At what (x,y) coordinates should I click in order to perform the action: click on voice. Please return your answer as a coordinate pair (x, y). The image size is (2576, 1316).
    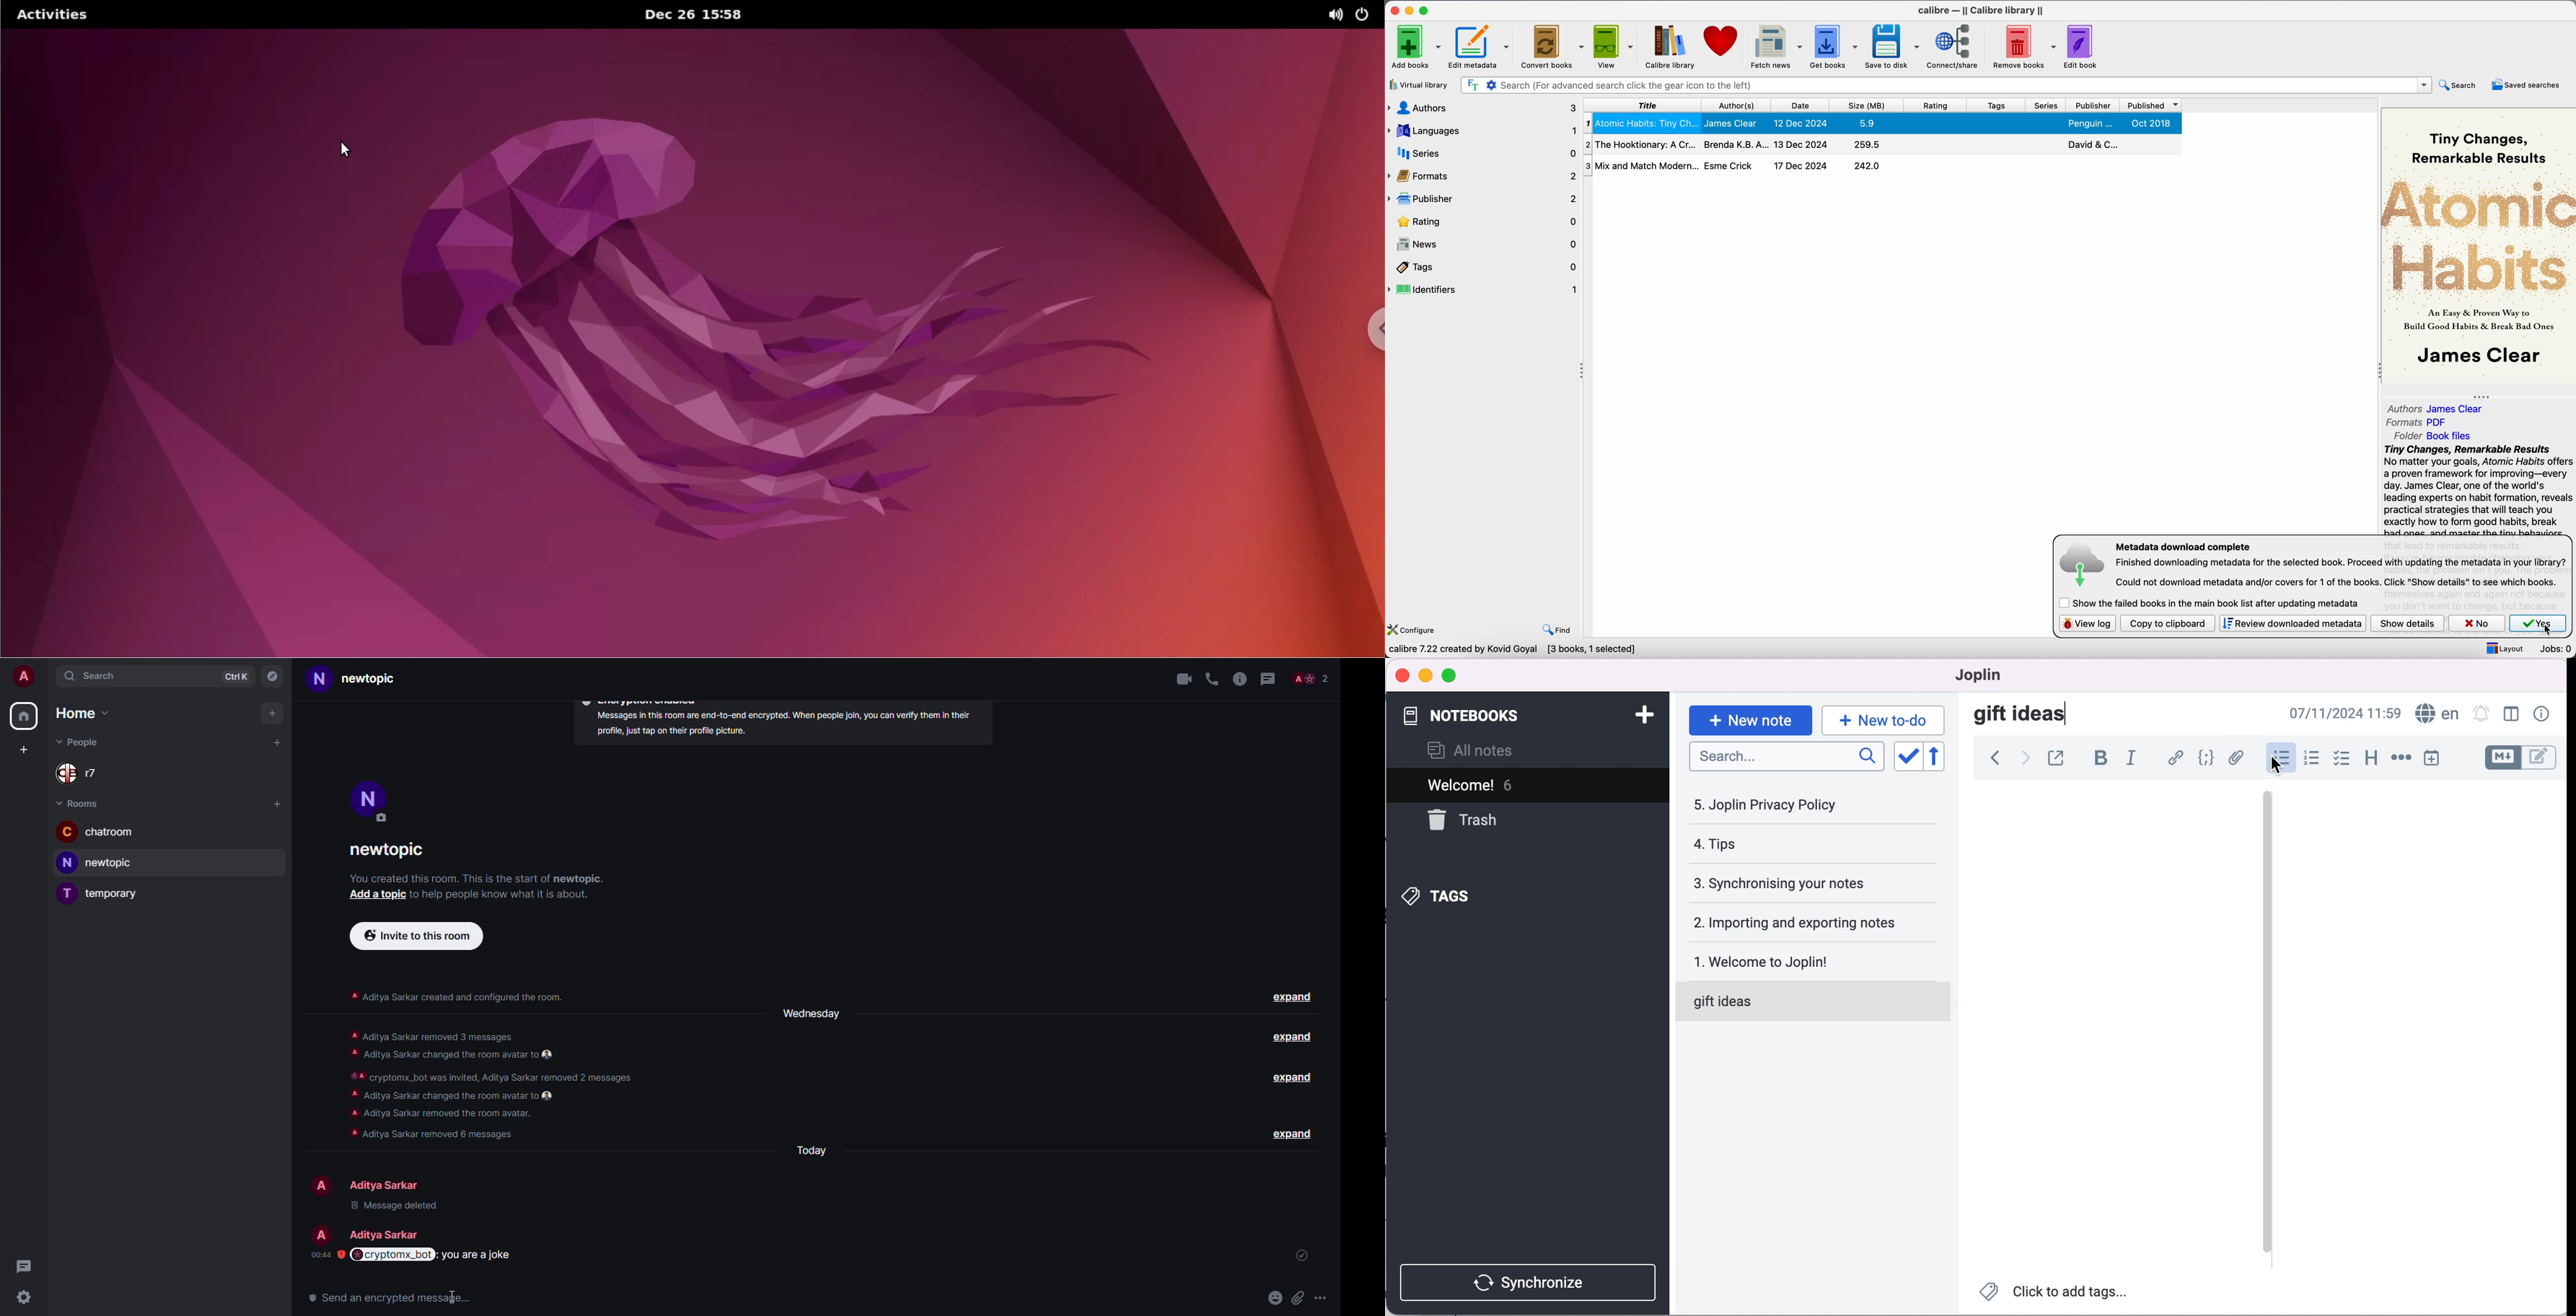
    Looking at the image, I should click on (1210, 677).